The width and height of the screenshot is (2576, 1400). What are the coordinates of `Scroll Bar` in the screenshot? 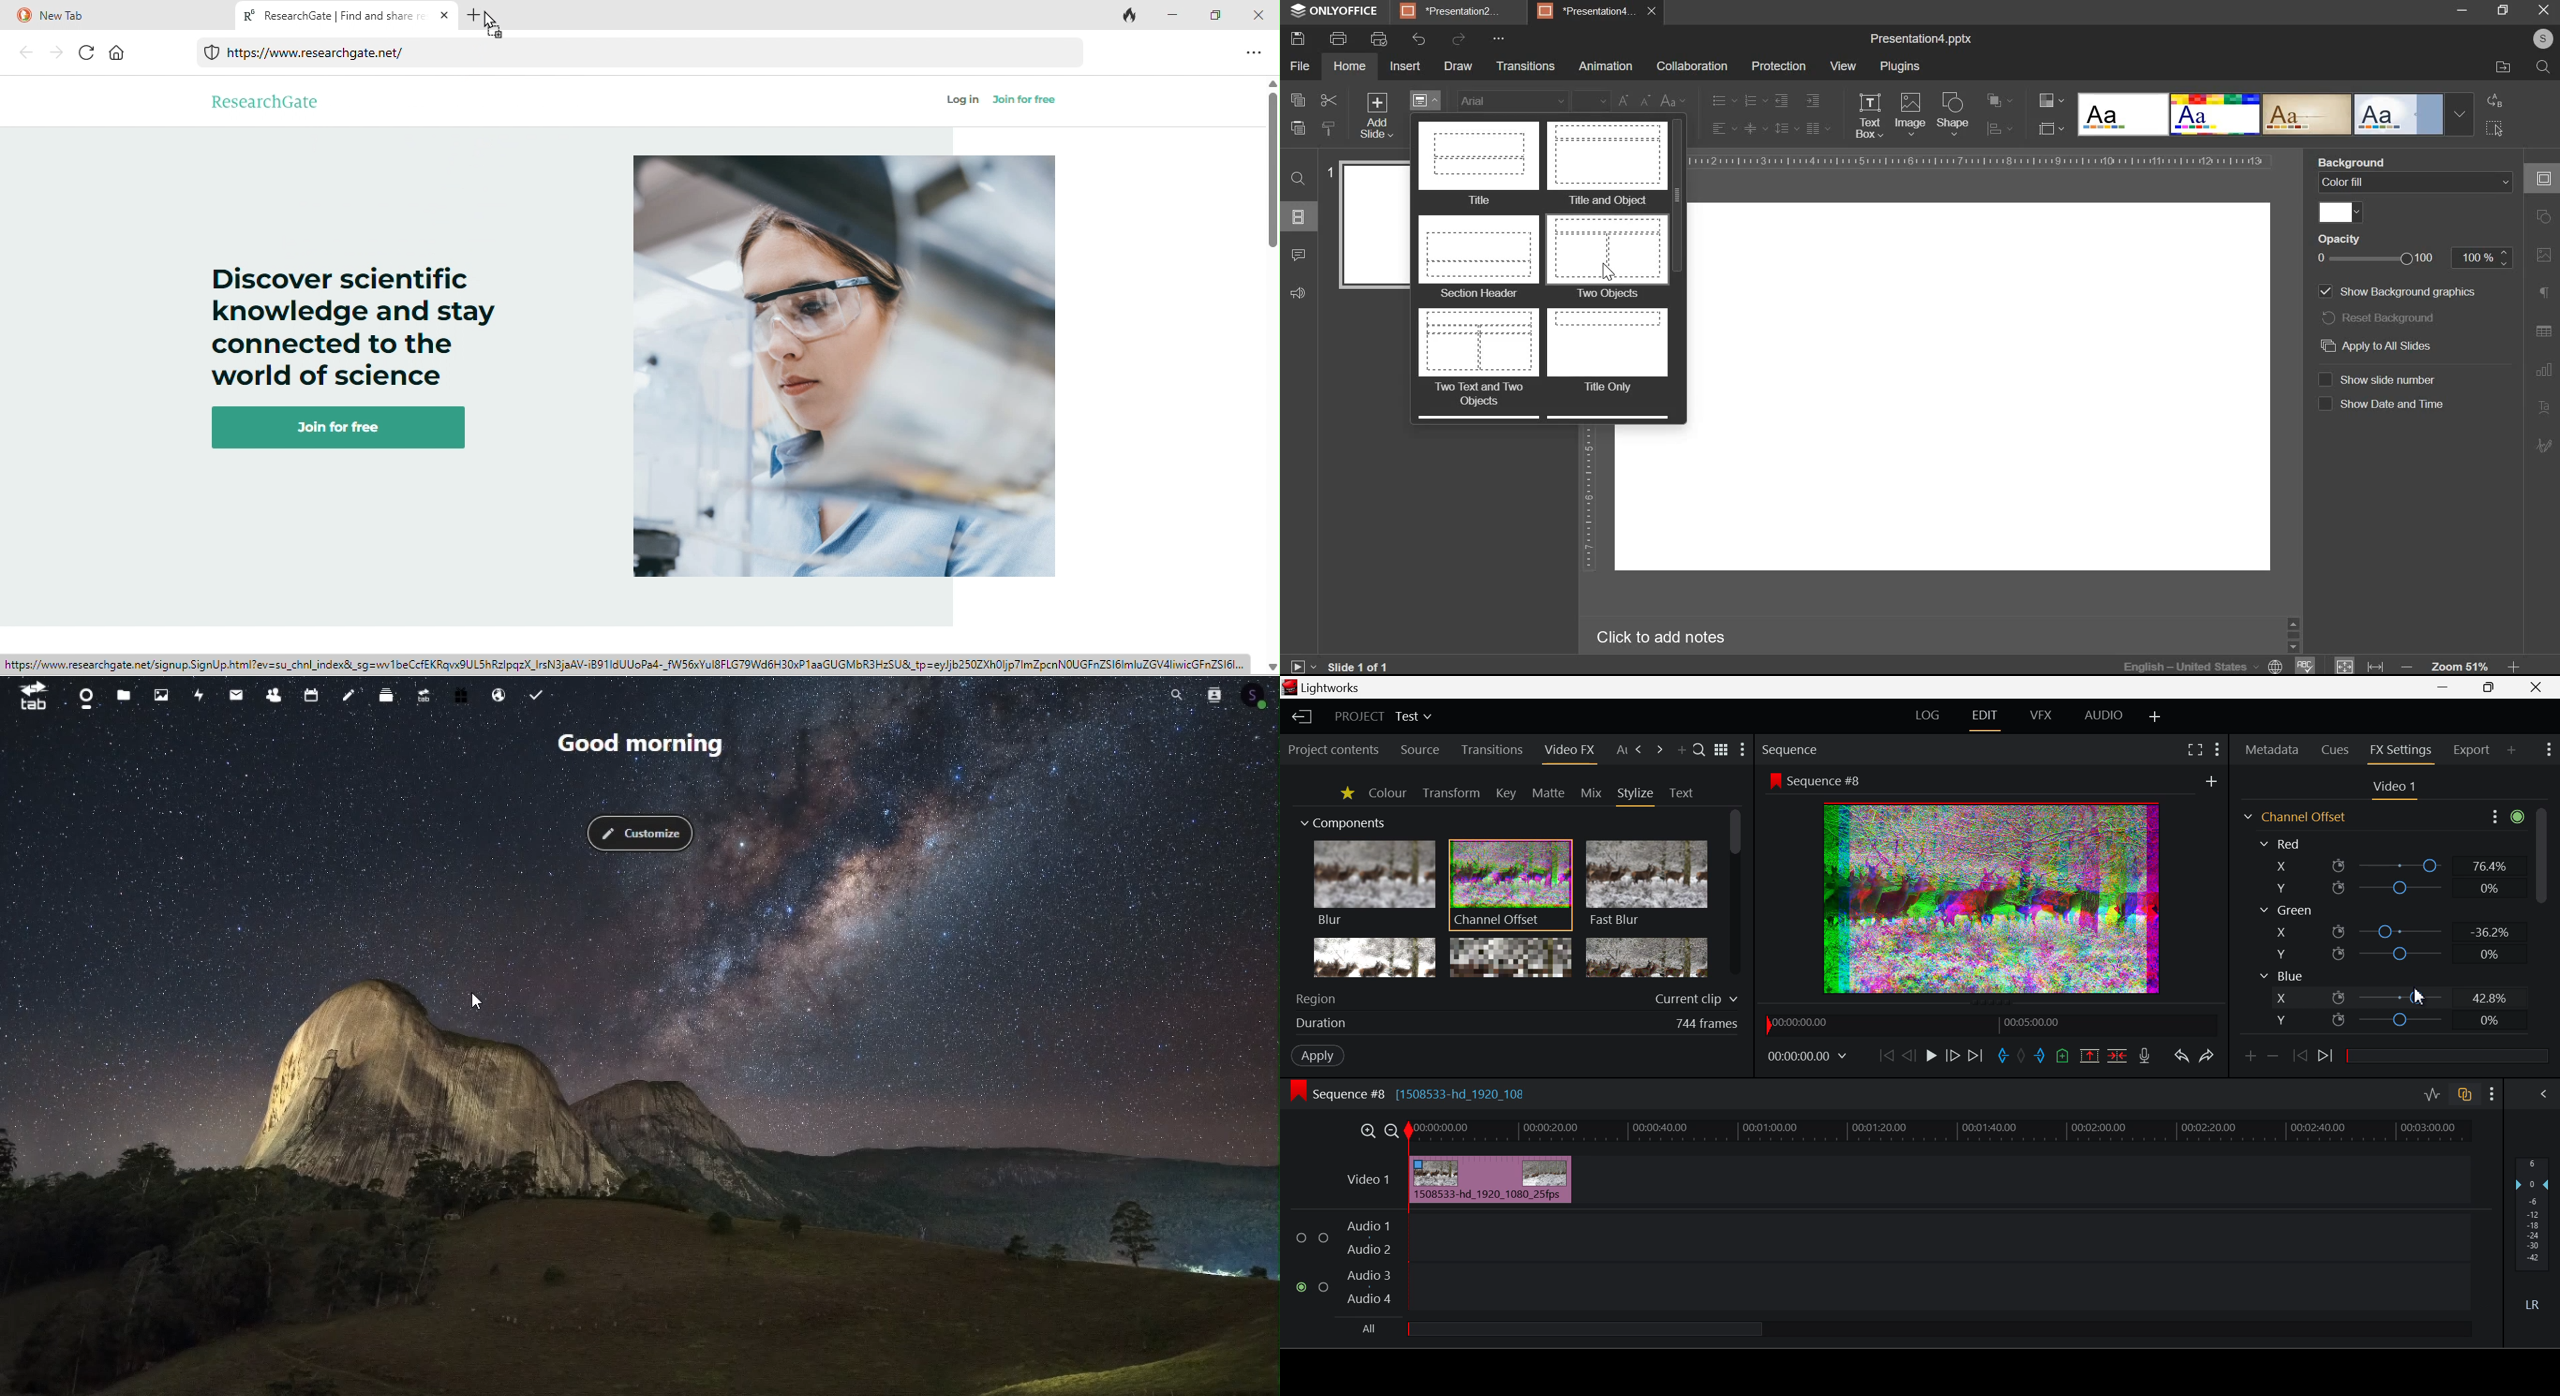 It's located at (2541, 925).